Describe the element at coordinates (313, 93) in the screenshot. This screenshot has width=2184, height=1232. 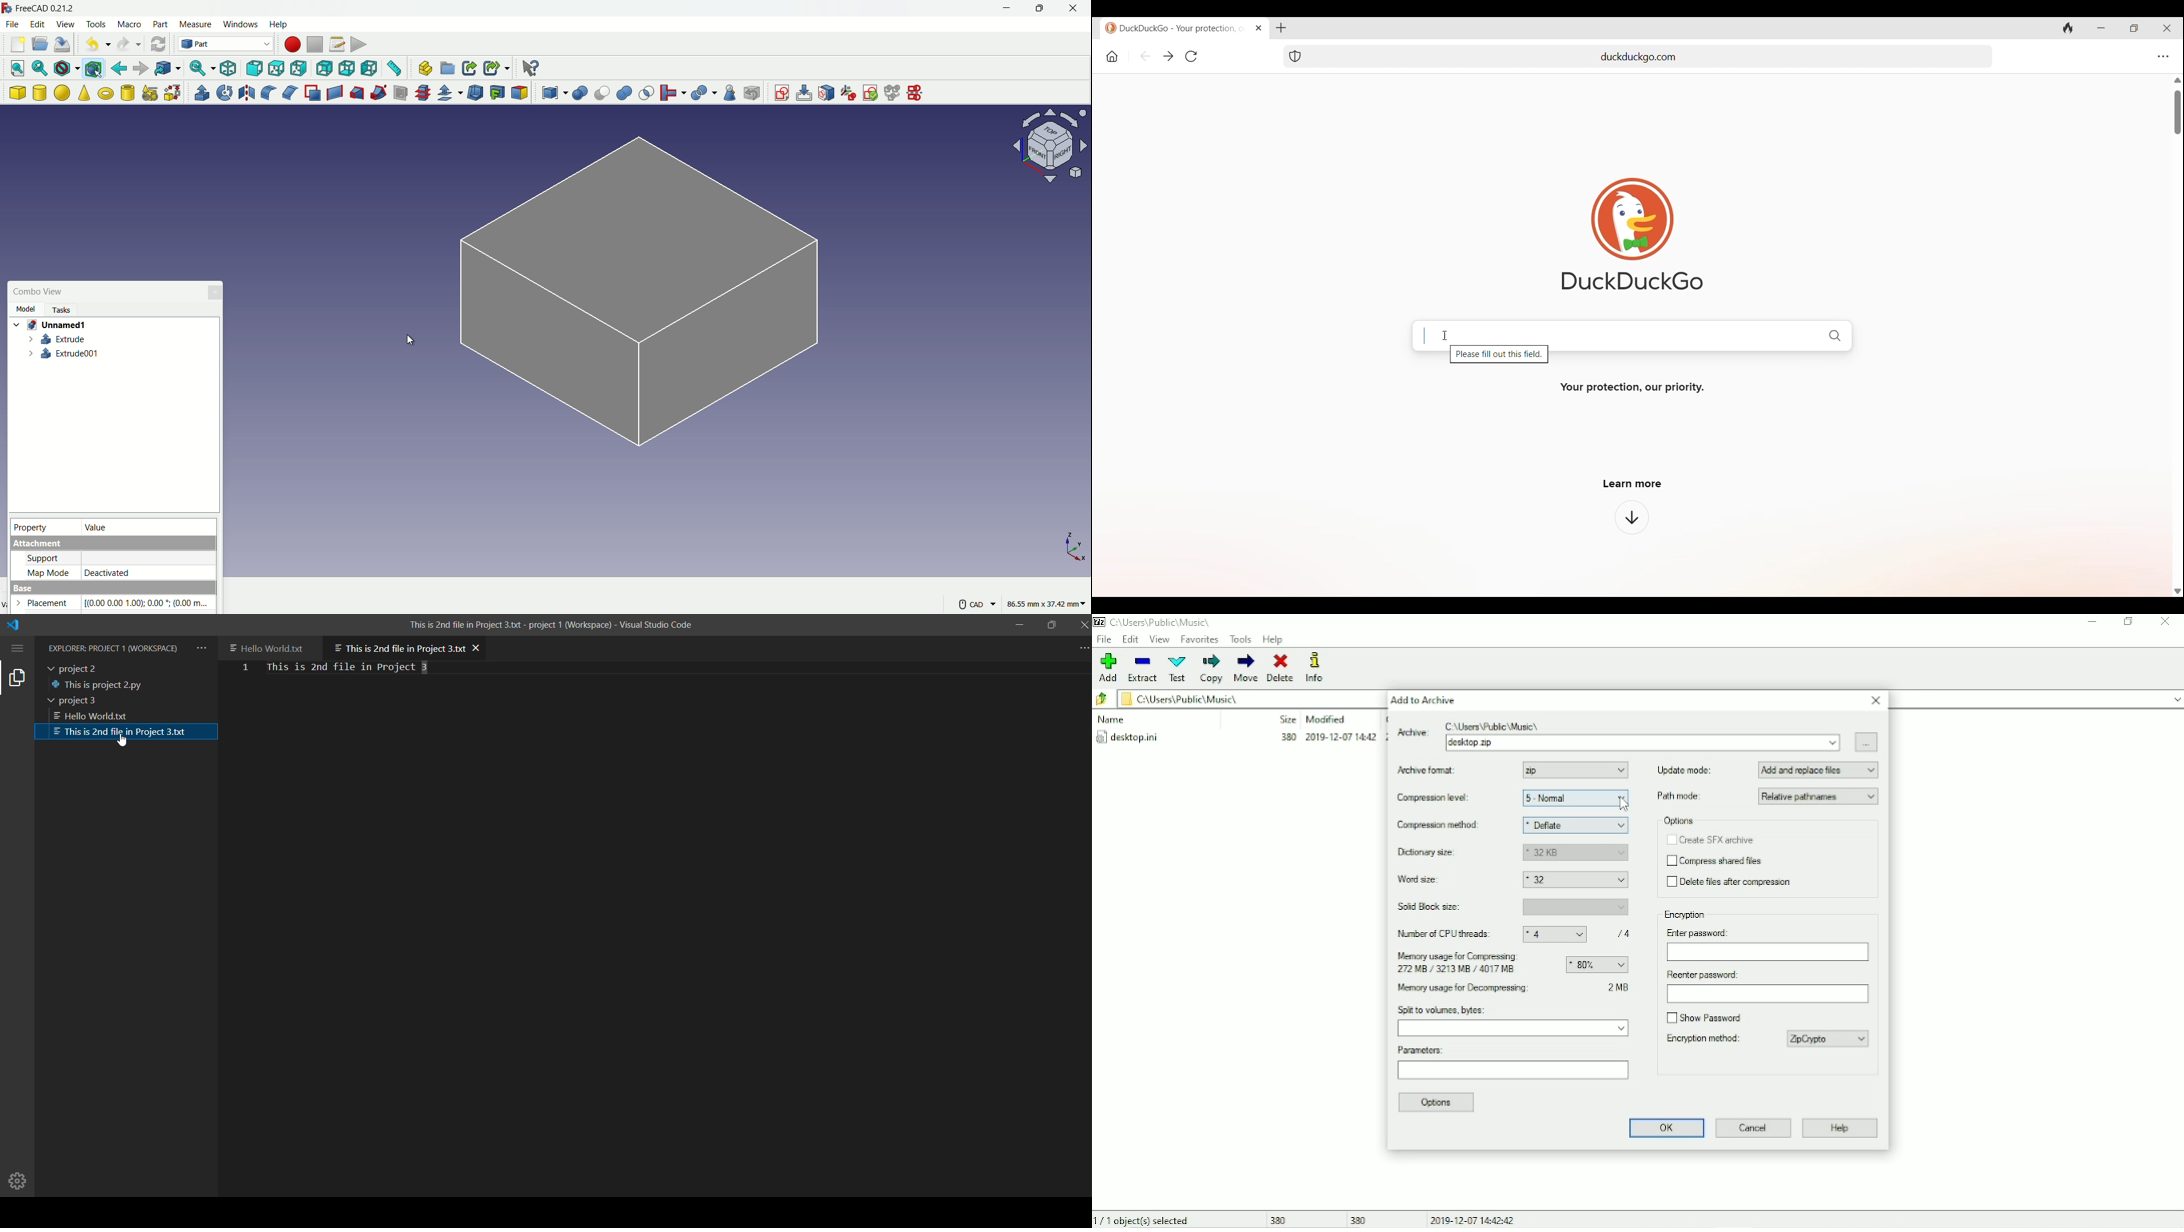
I see `make face from wires` at that location.